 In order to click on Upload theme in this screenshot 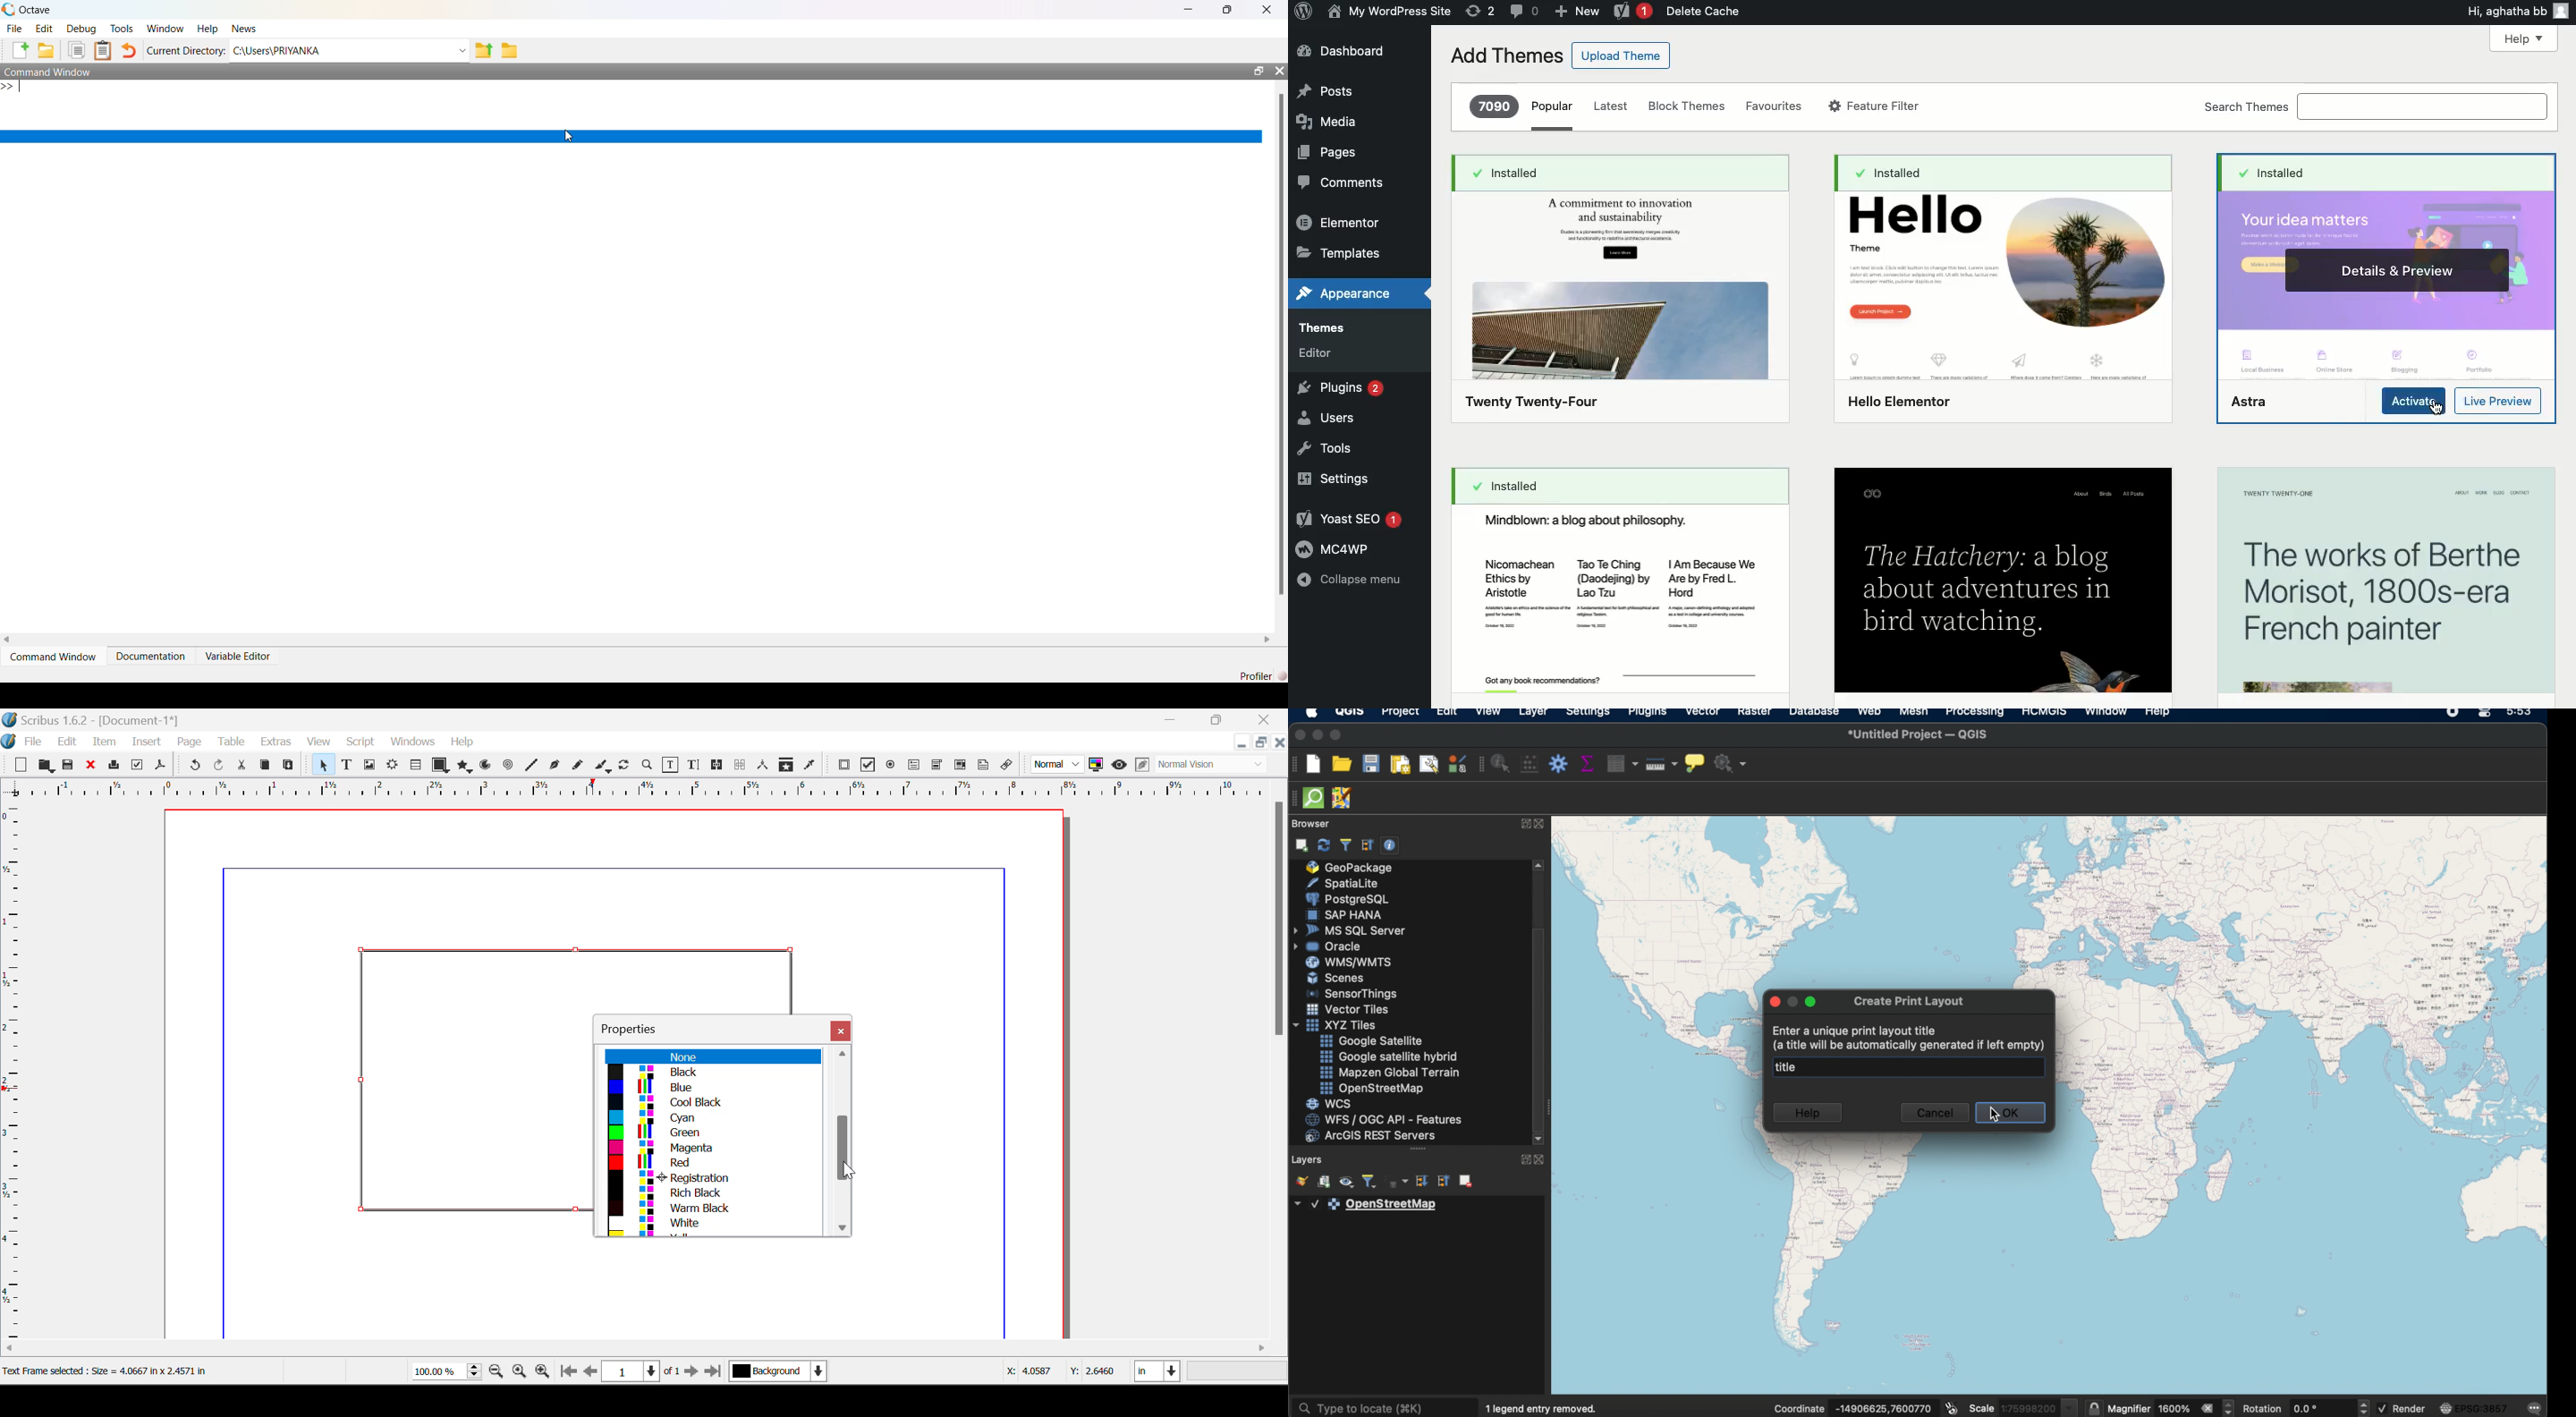, I will do `click(1619, 55)`.